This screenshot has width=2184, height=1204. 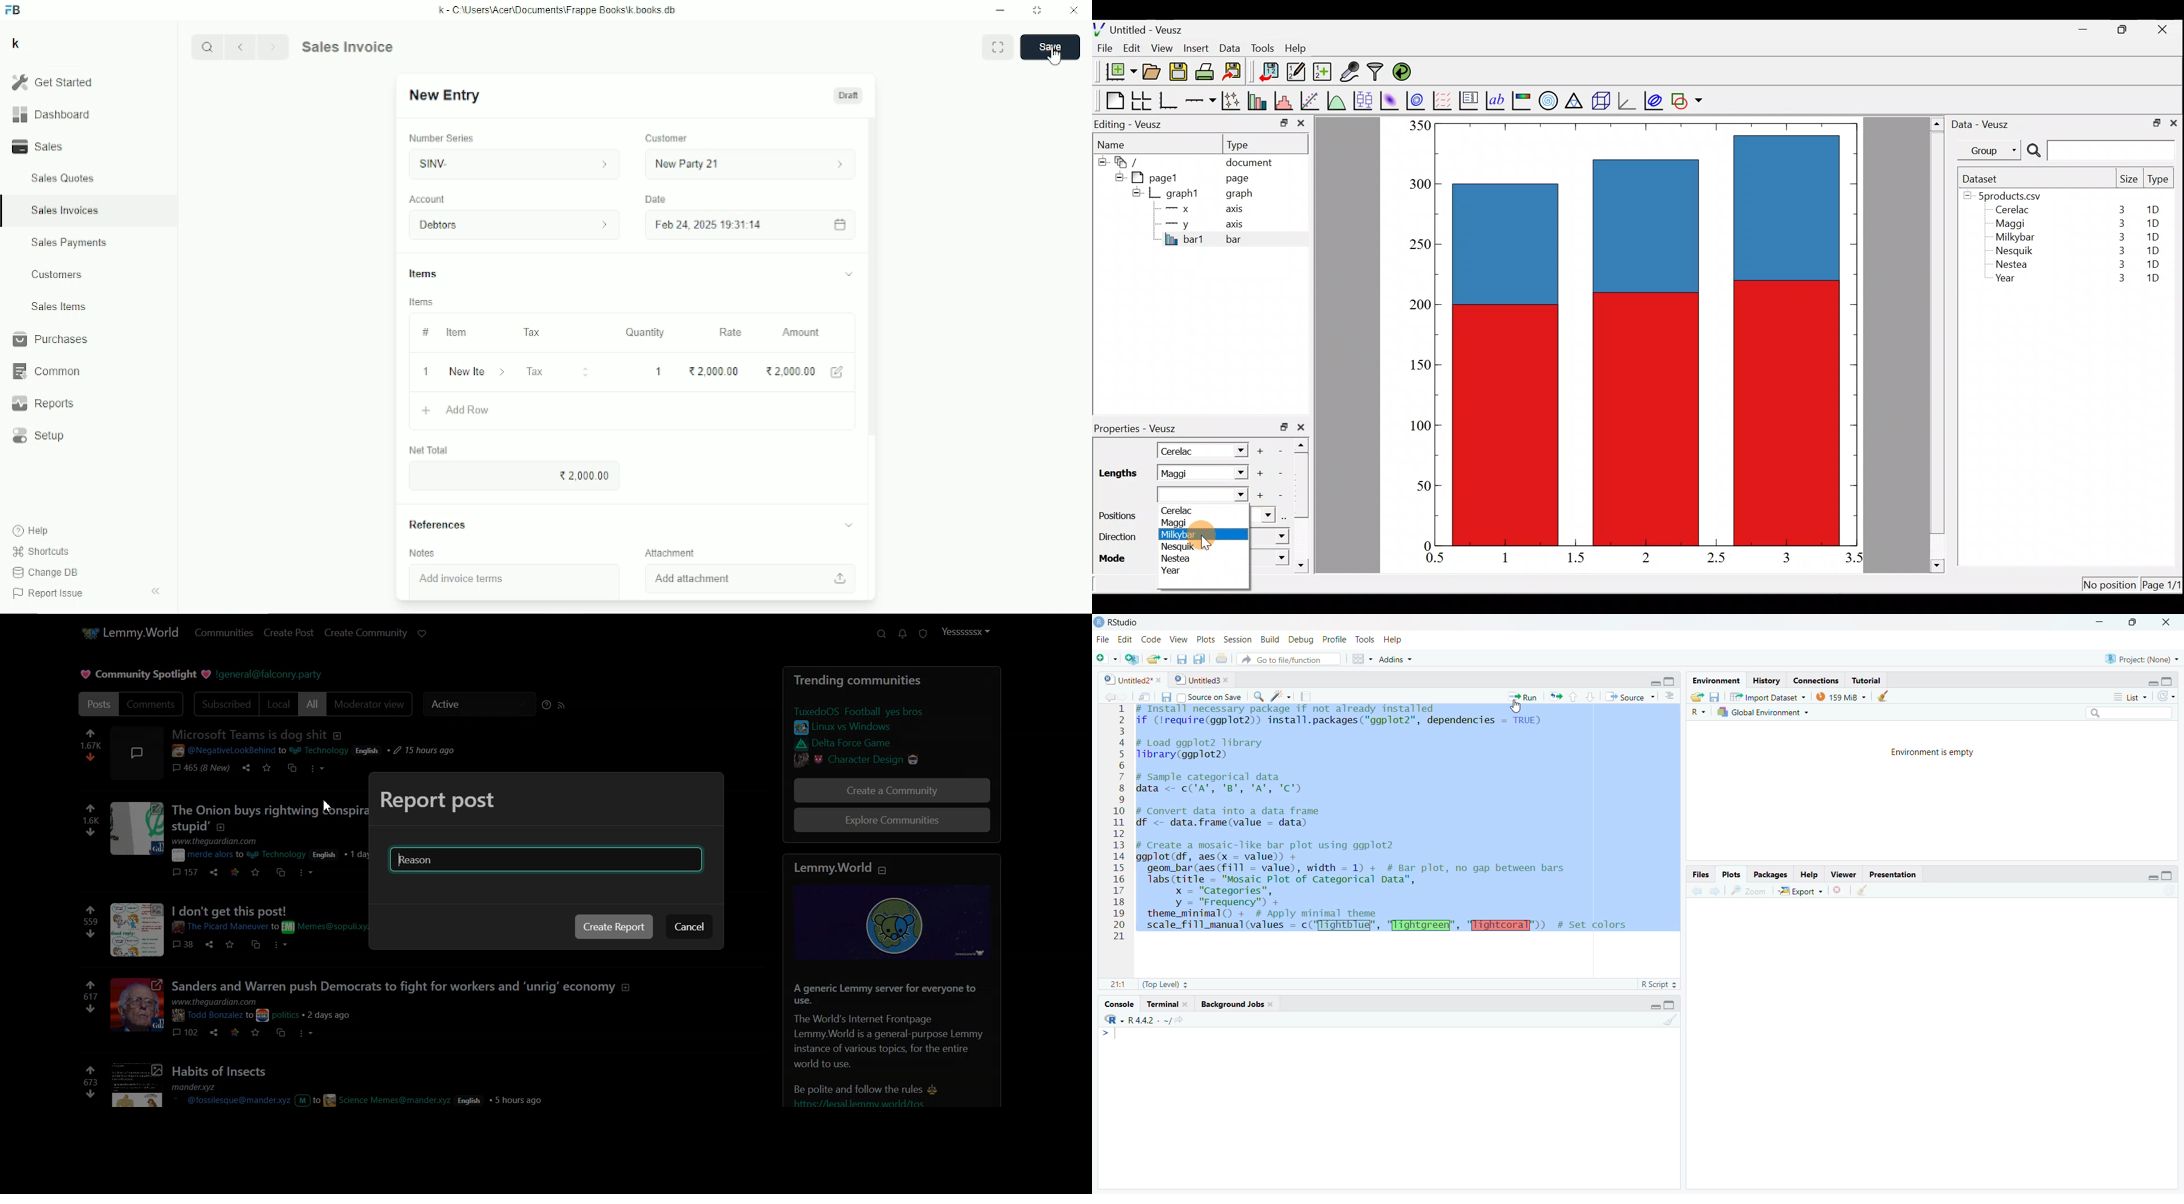 What do you see at coordinates (1337, 100) in the screenshot?
I see `Plot a function` at bounding box center [1337, 100].